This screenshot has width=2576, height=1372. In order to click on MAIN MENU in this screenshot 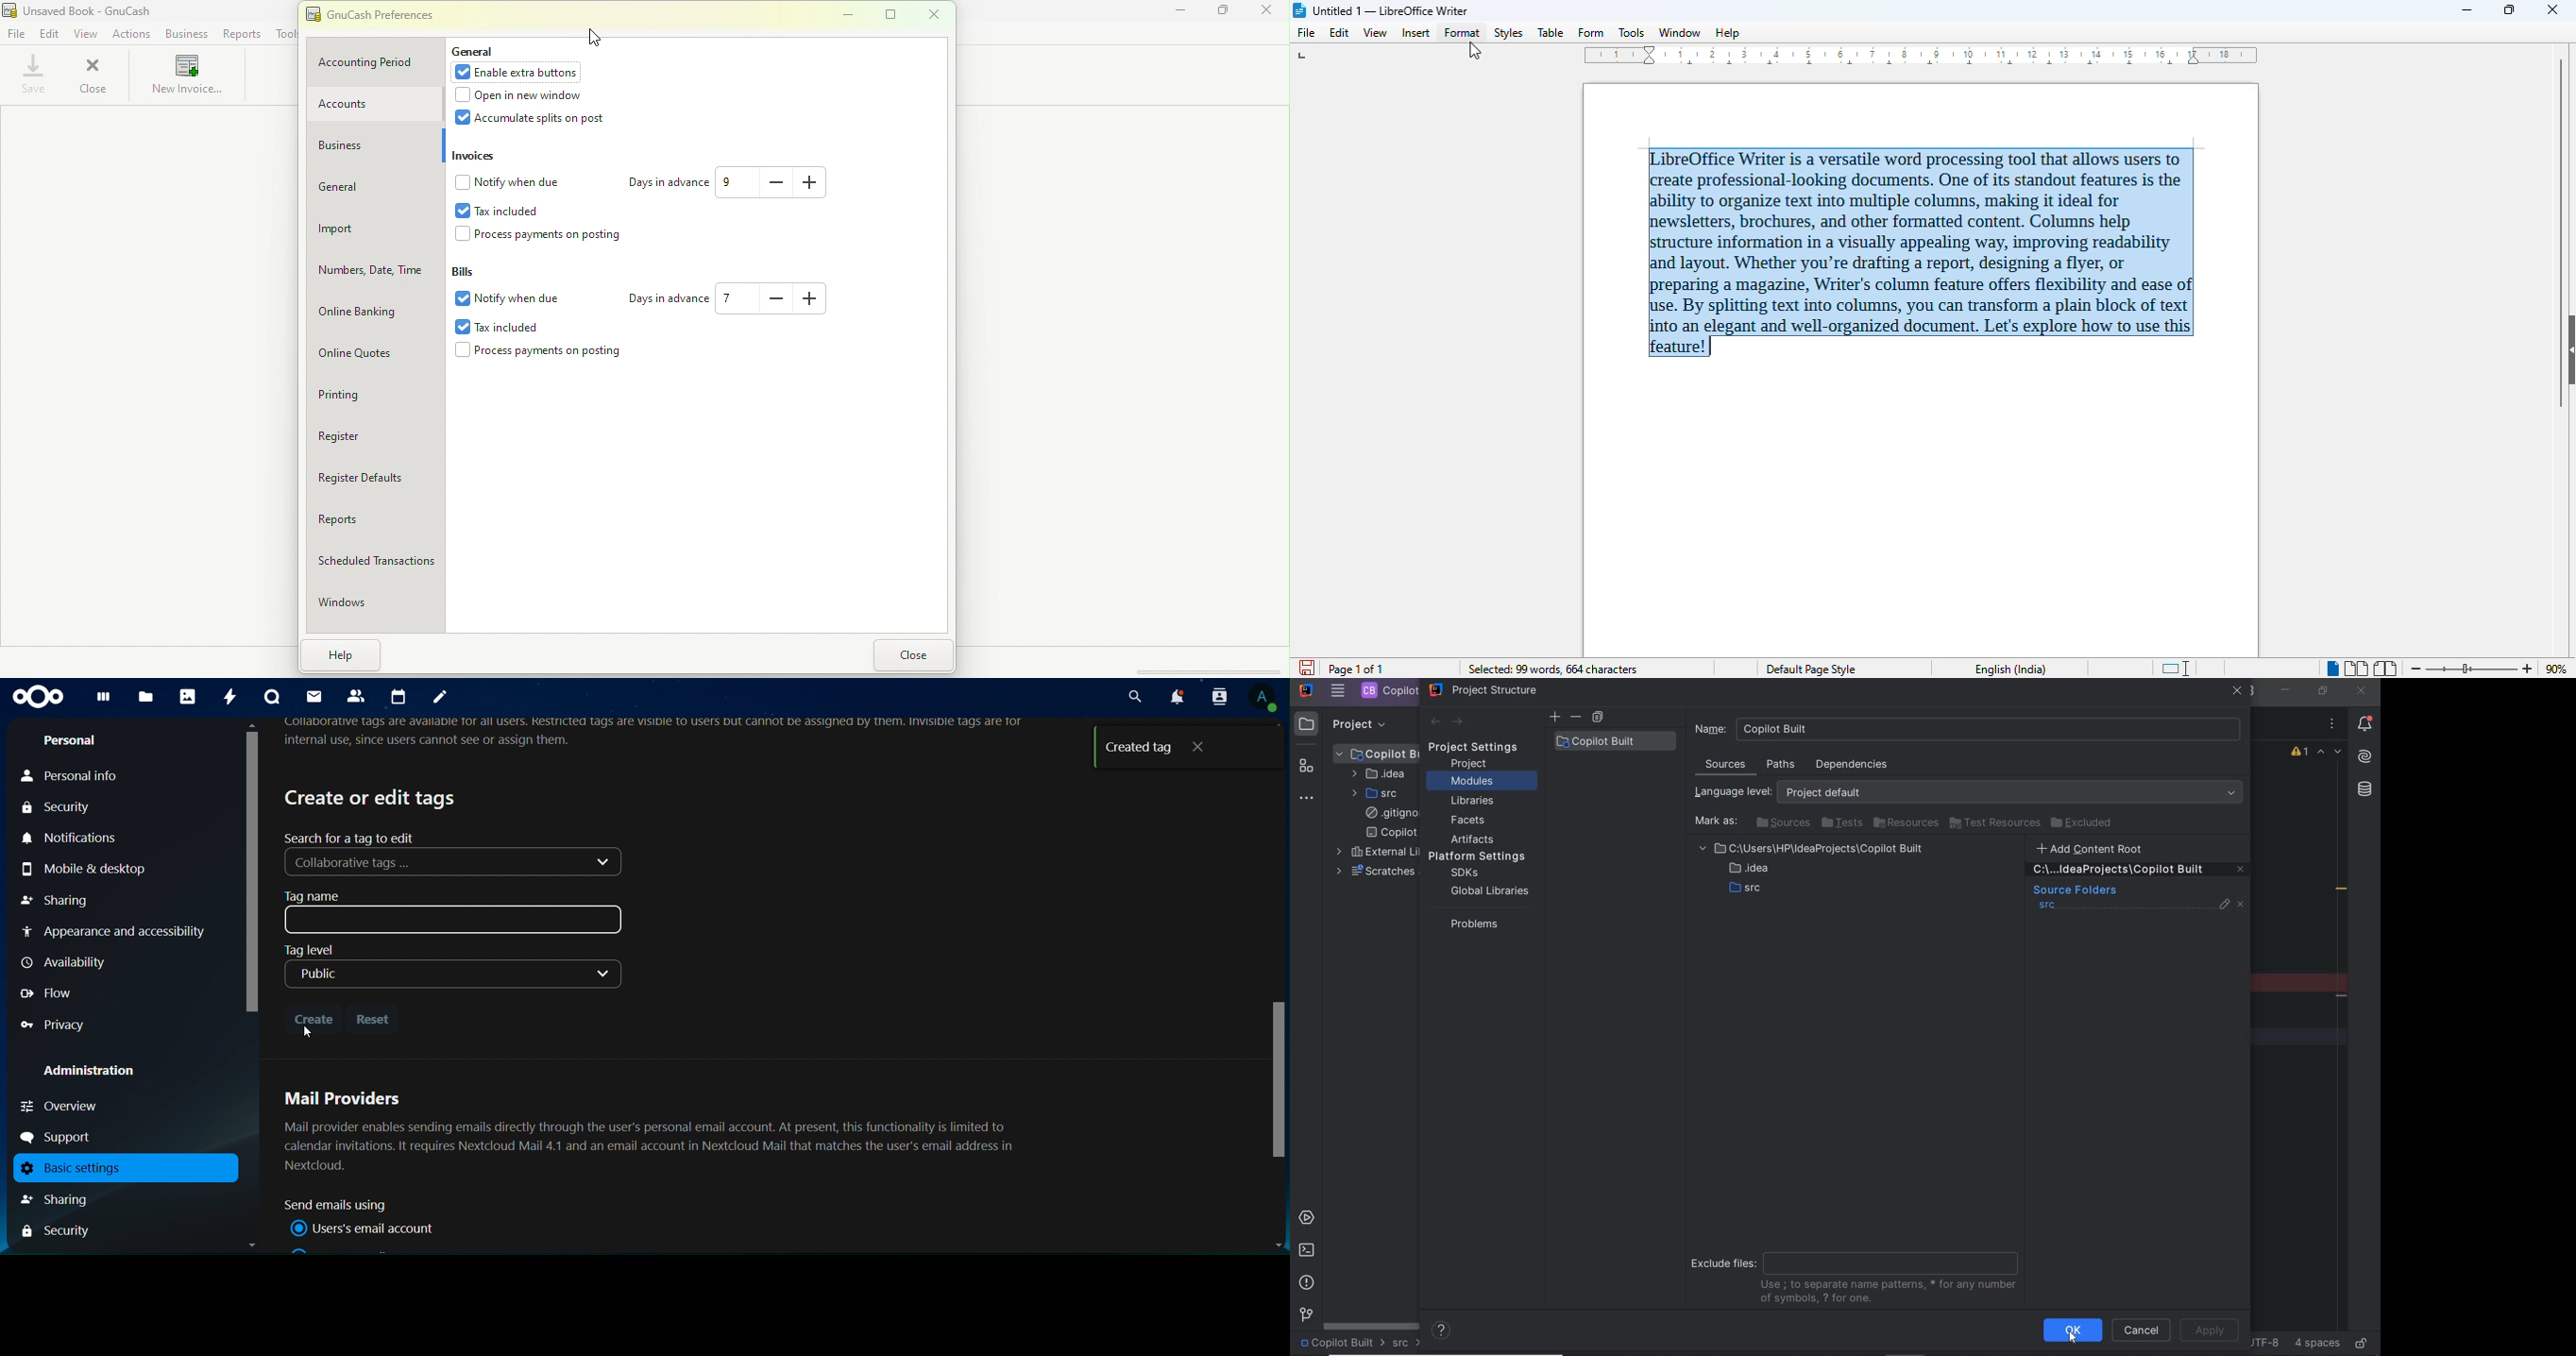, I will do `click(1337, 691)`.